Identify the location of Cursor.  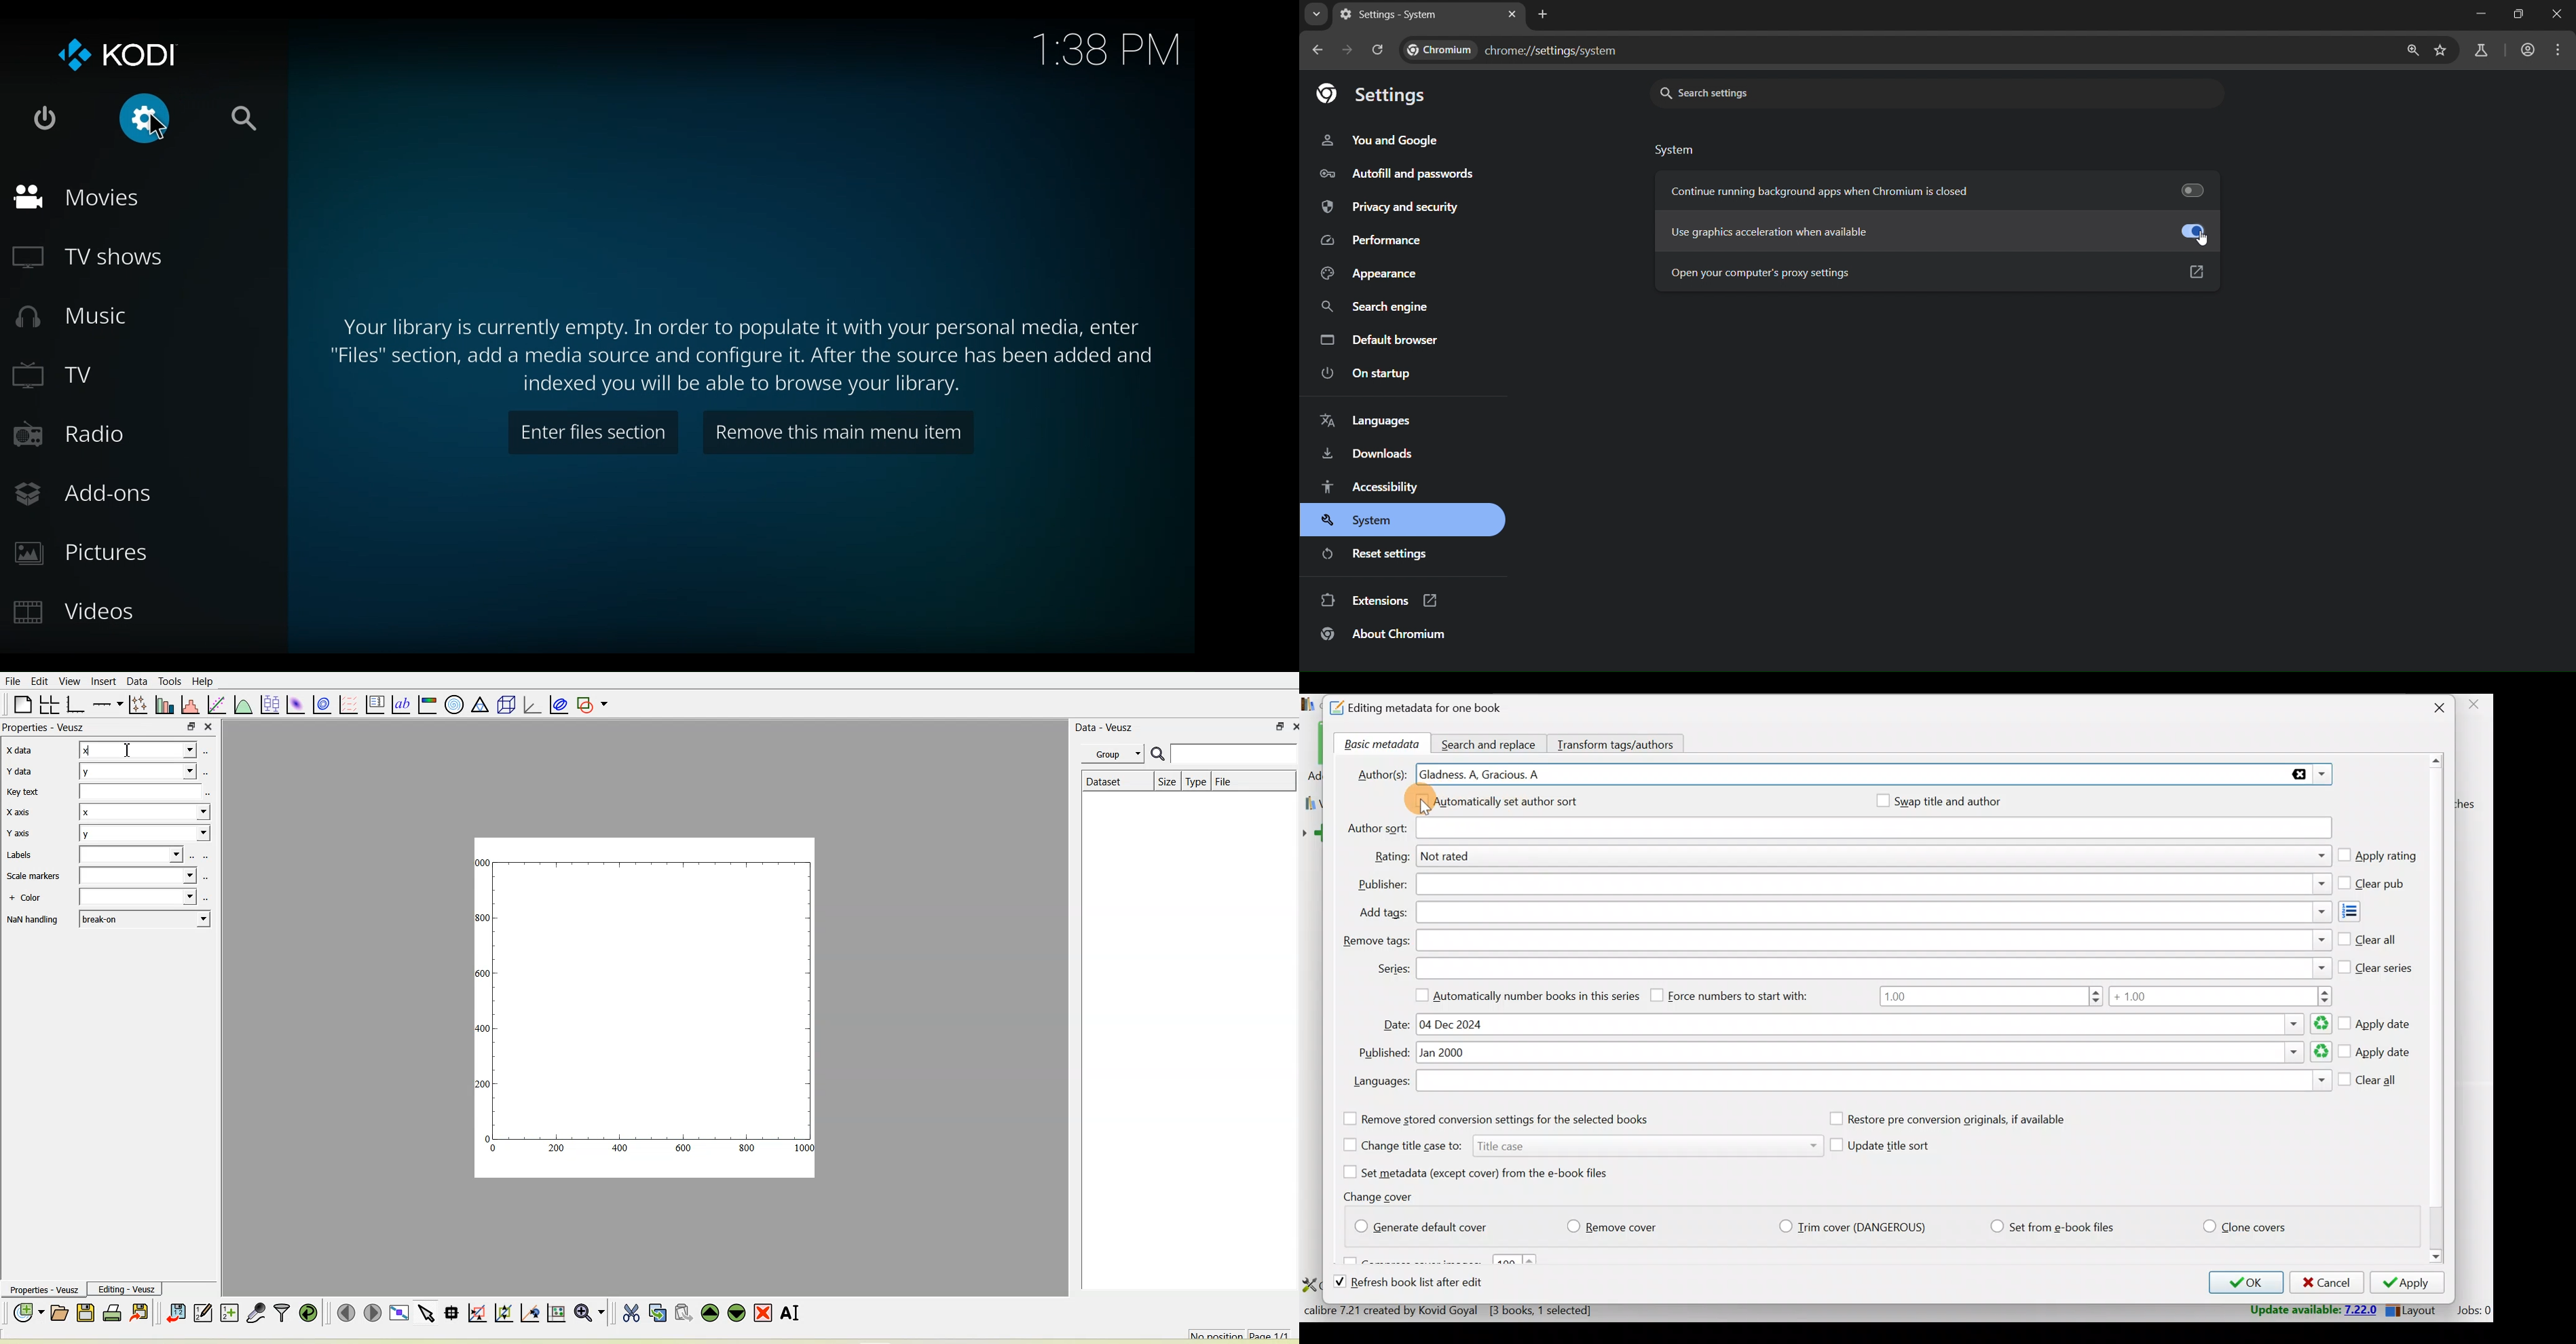
(1425, 808).